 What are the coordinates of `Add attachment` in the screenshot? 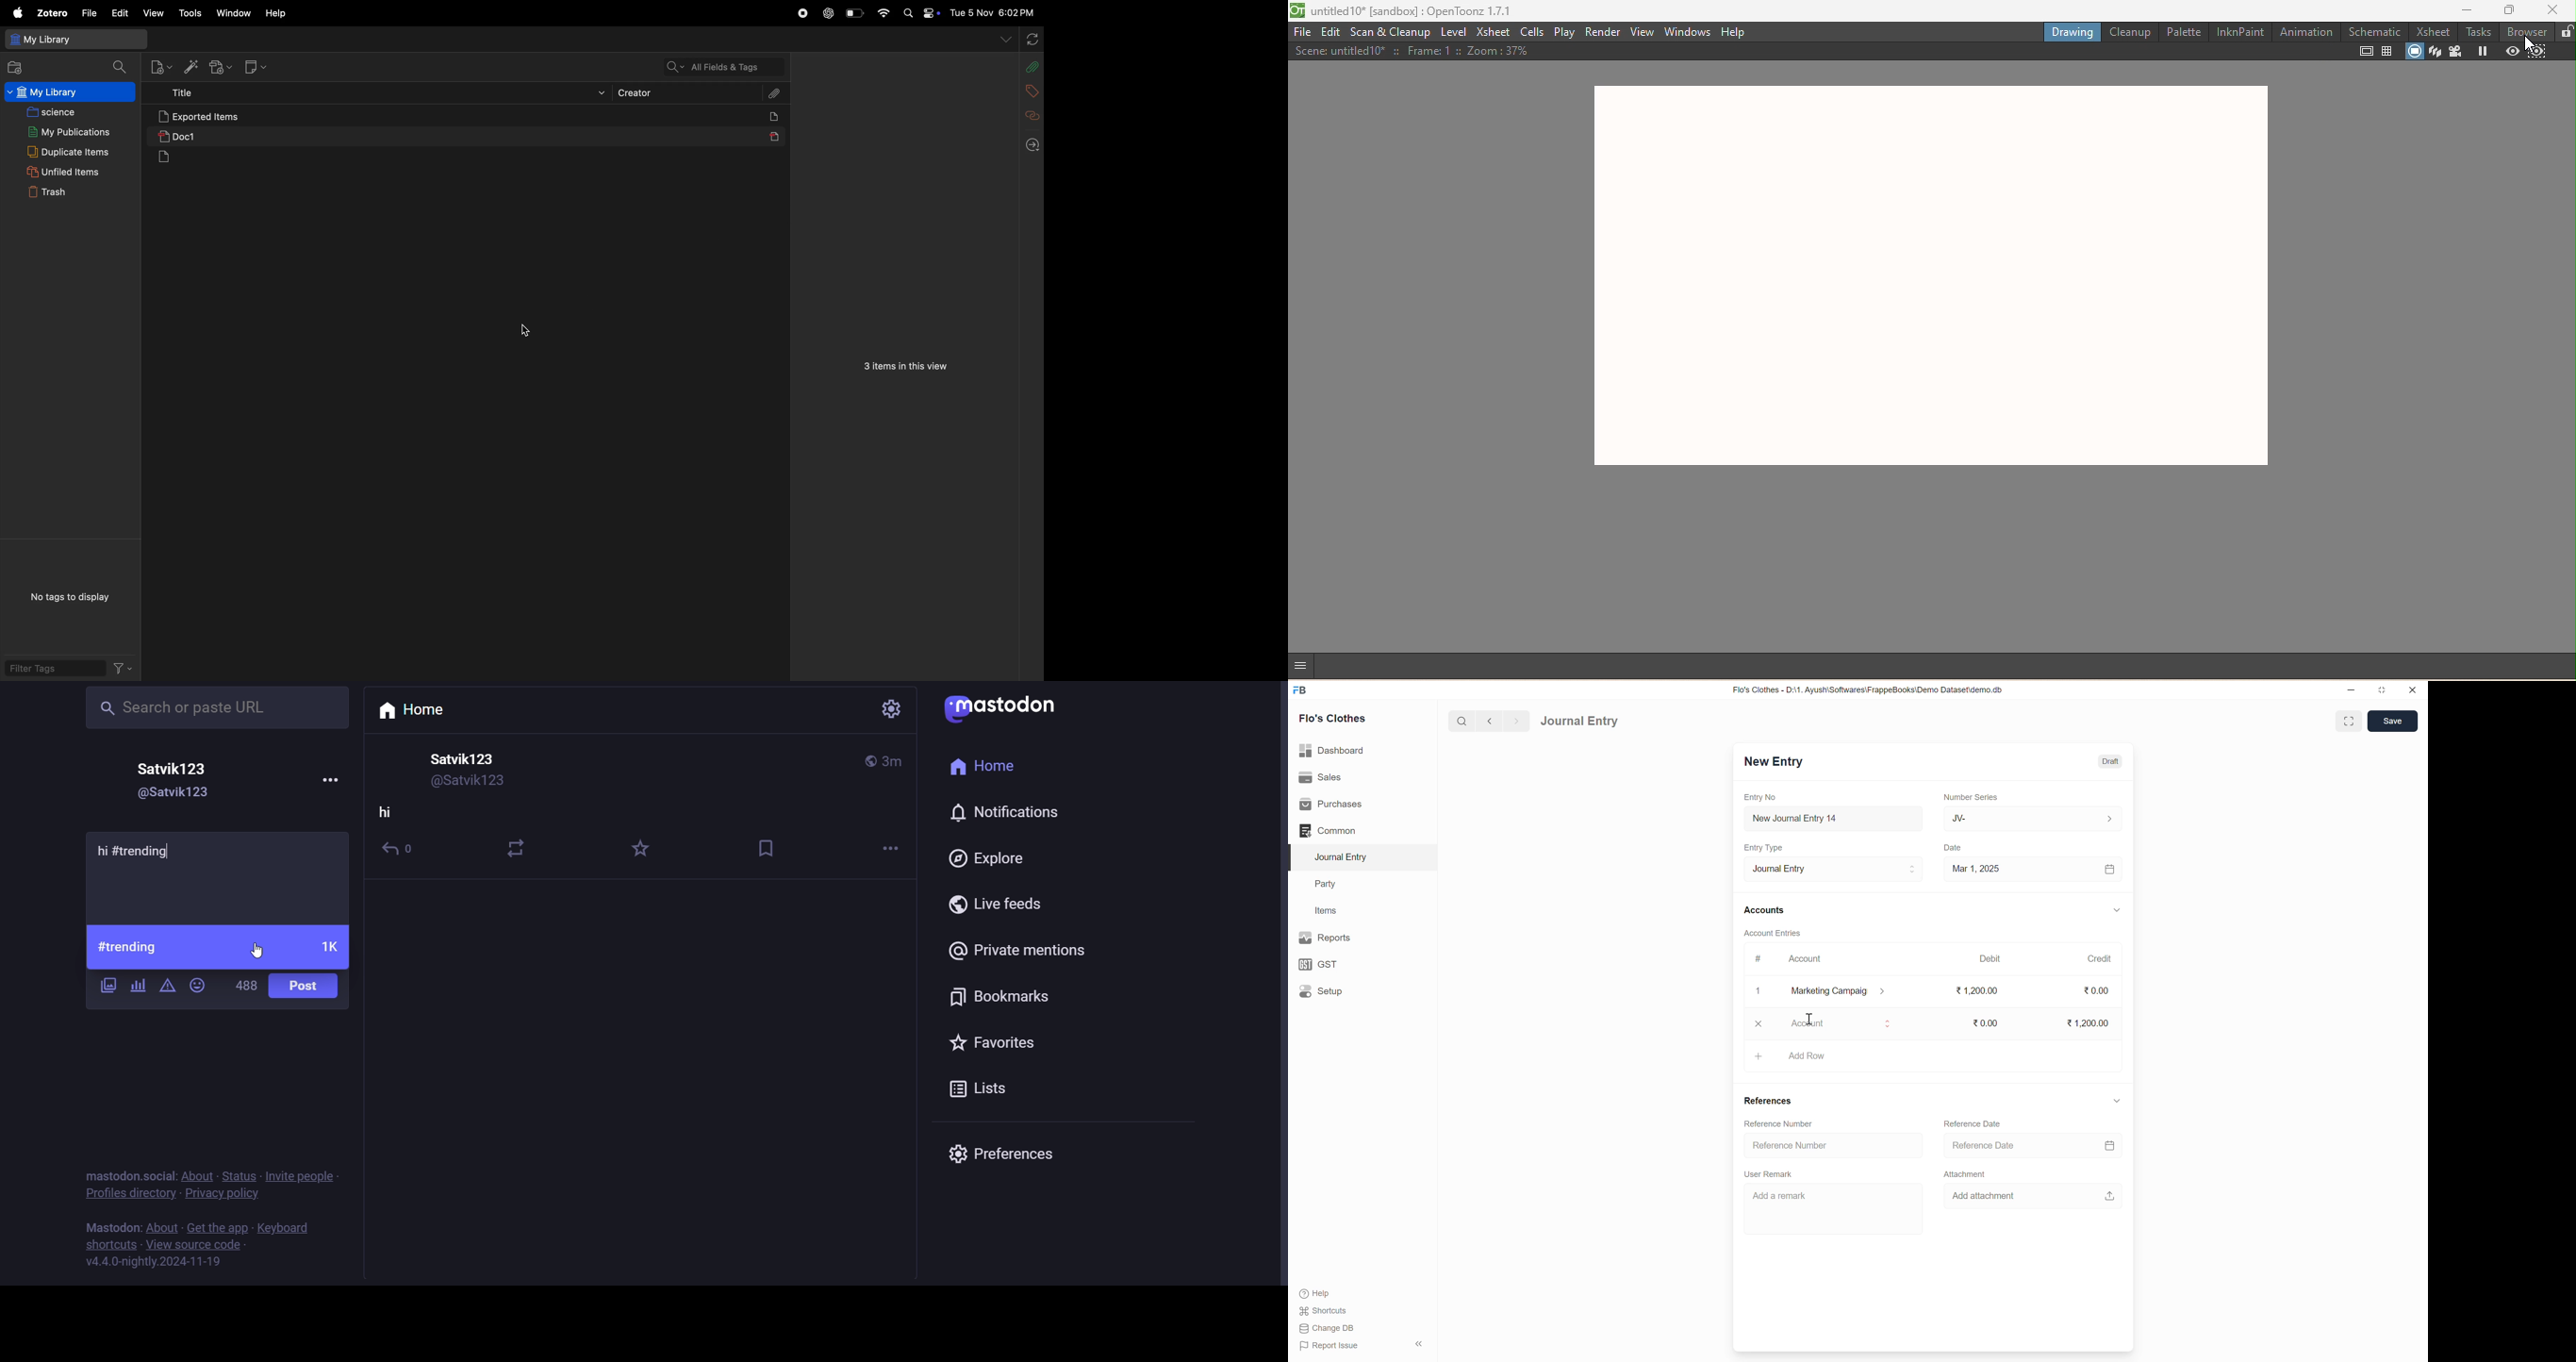 It's located at (1992, 1195).